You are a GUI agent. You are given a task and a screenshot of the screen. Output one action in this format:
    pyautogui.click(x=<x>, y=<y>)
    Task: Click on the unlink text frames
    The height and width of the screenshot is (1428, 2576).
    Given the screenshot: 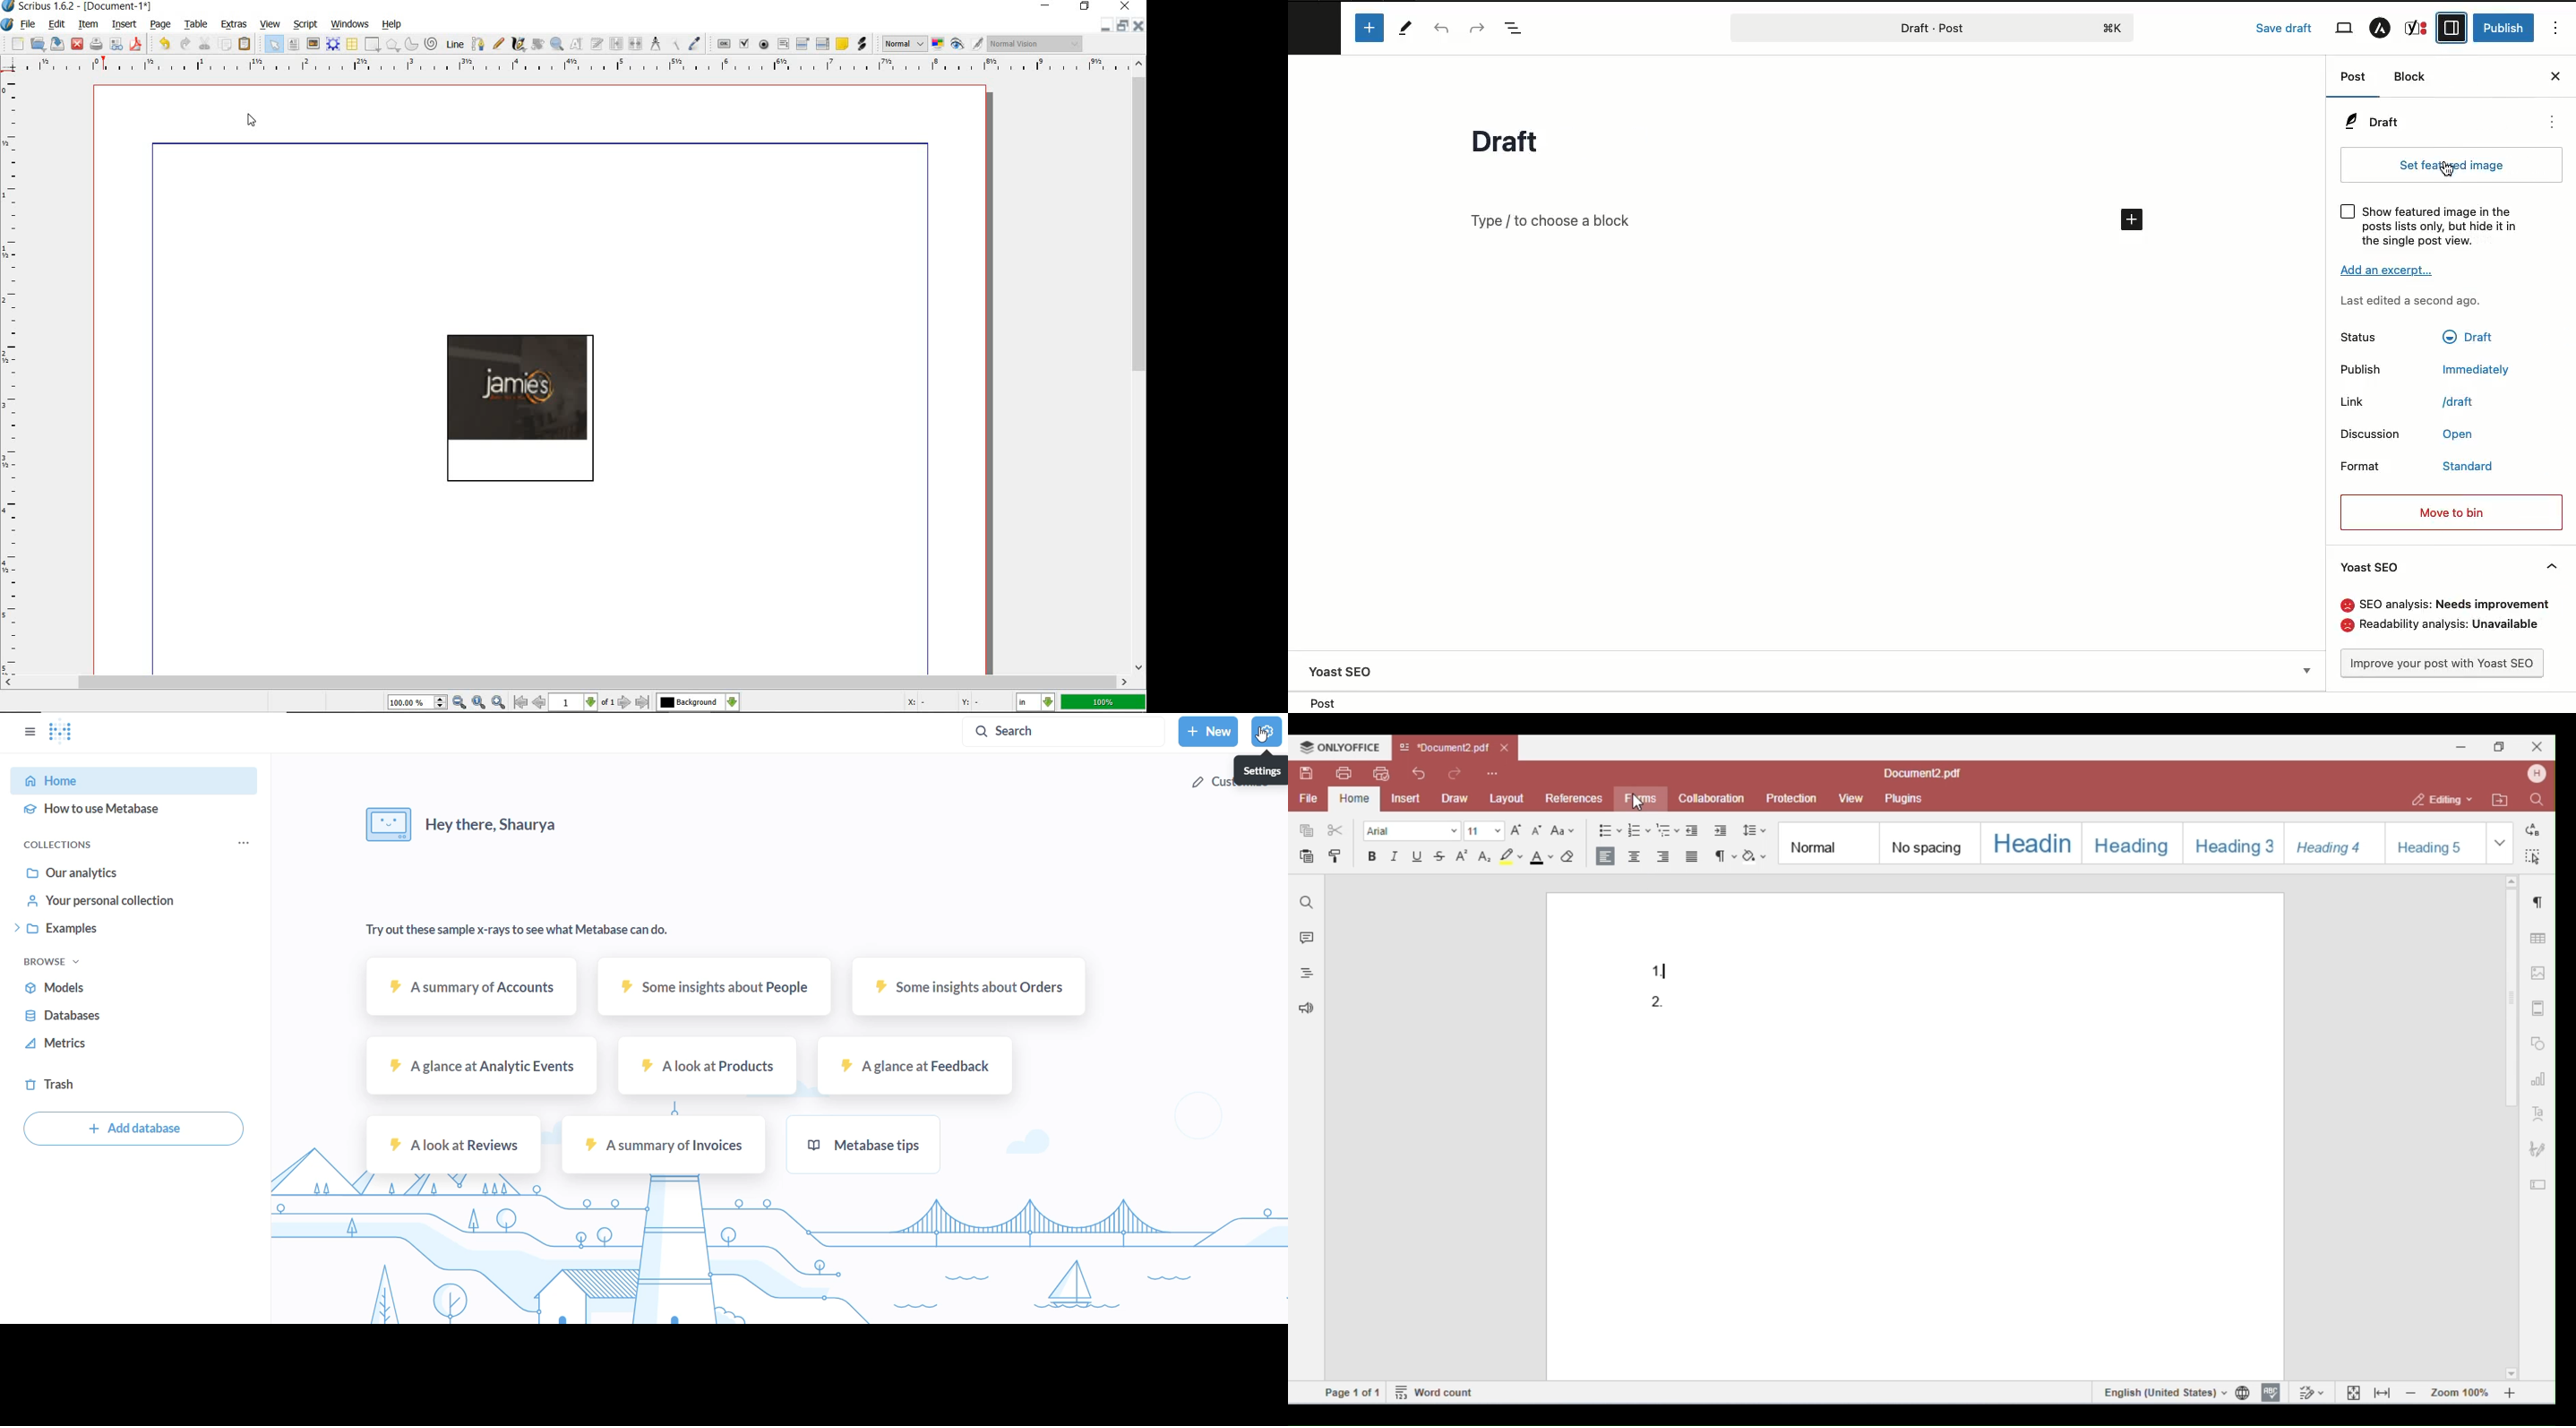 What is the action you would take?
    pyautogui.click(x=636, y=44)
    